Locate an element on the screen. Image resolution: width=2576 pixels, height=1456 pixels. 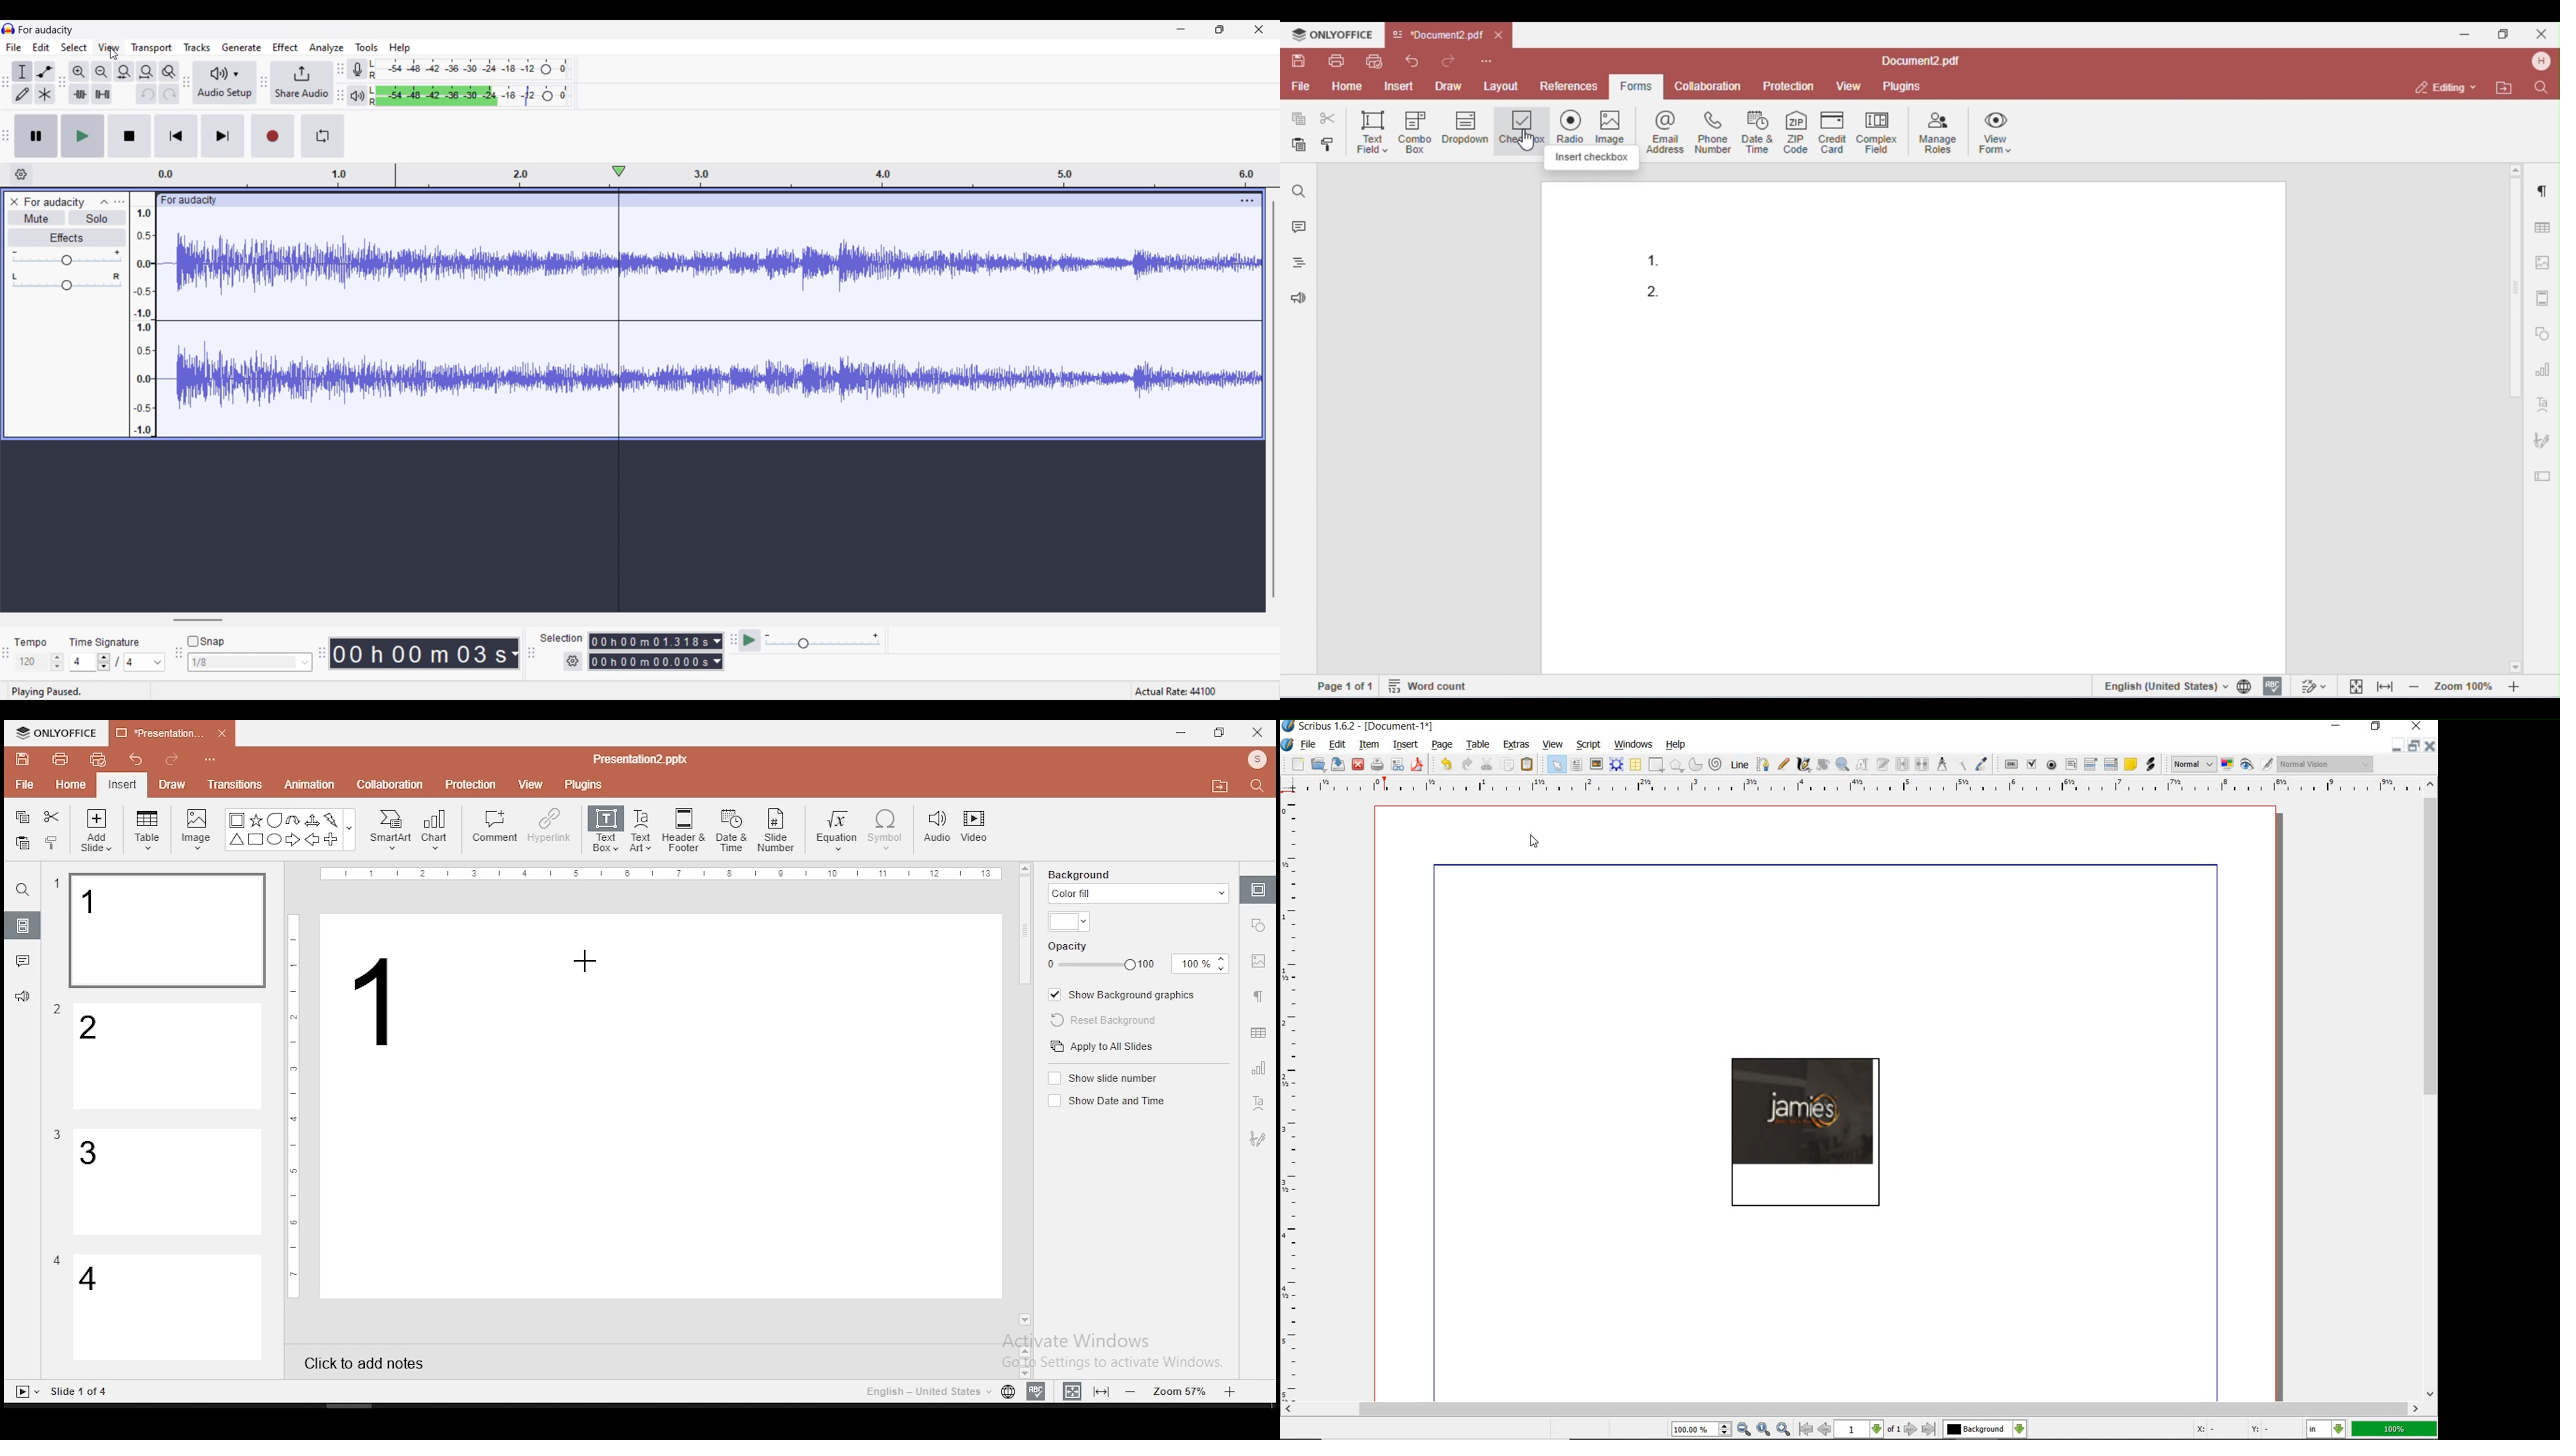
Snap options is located at coordinates (249, 662).